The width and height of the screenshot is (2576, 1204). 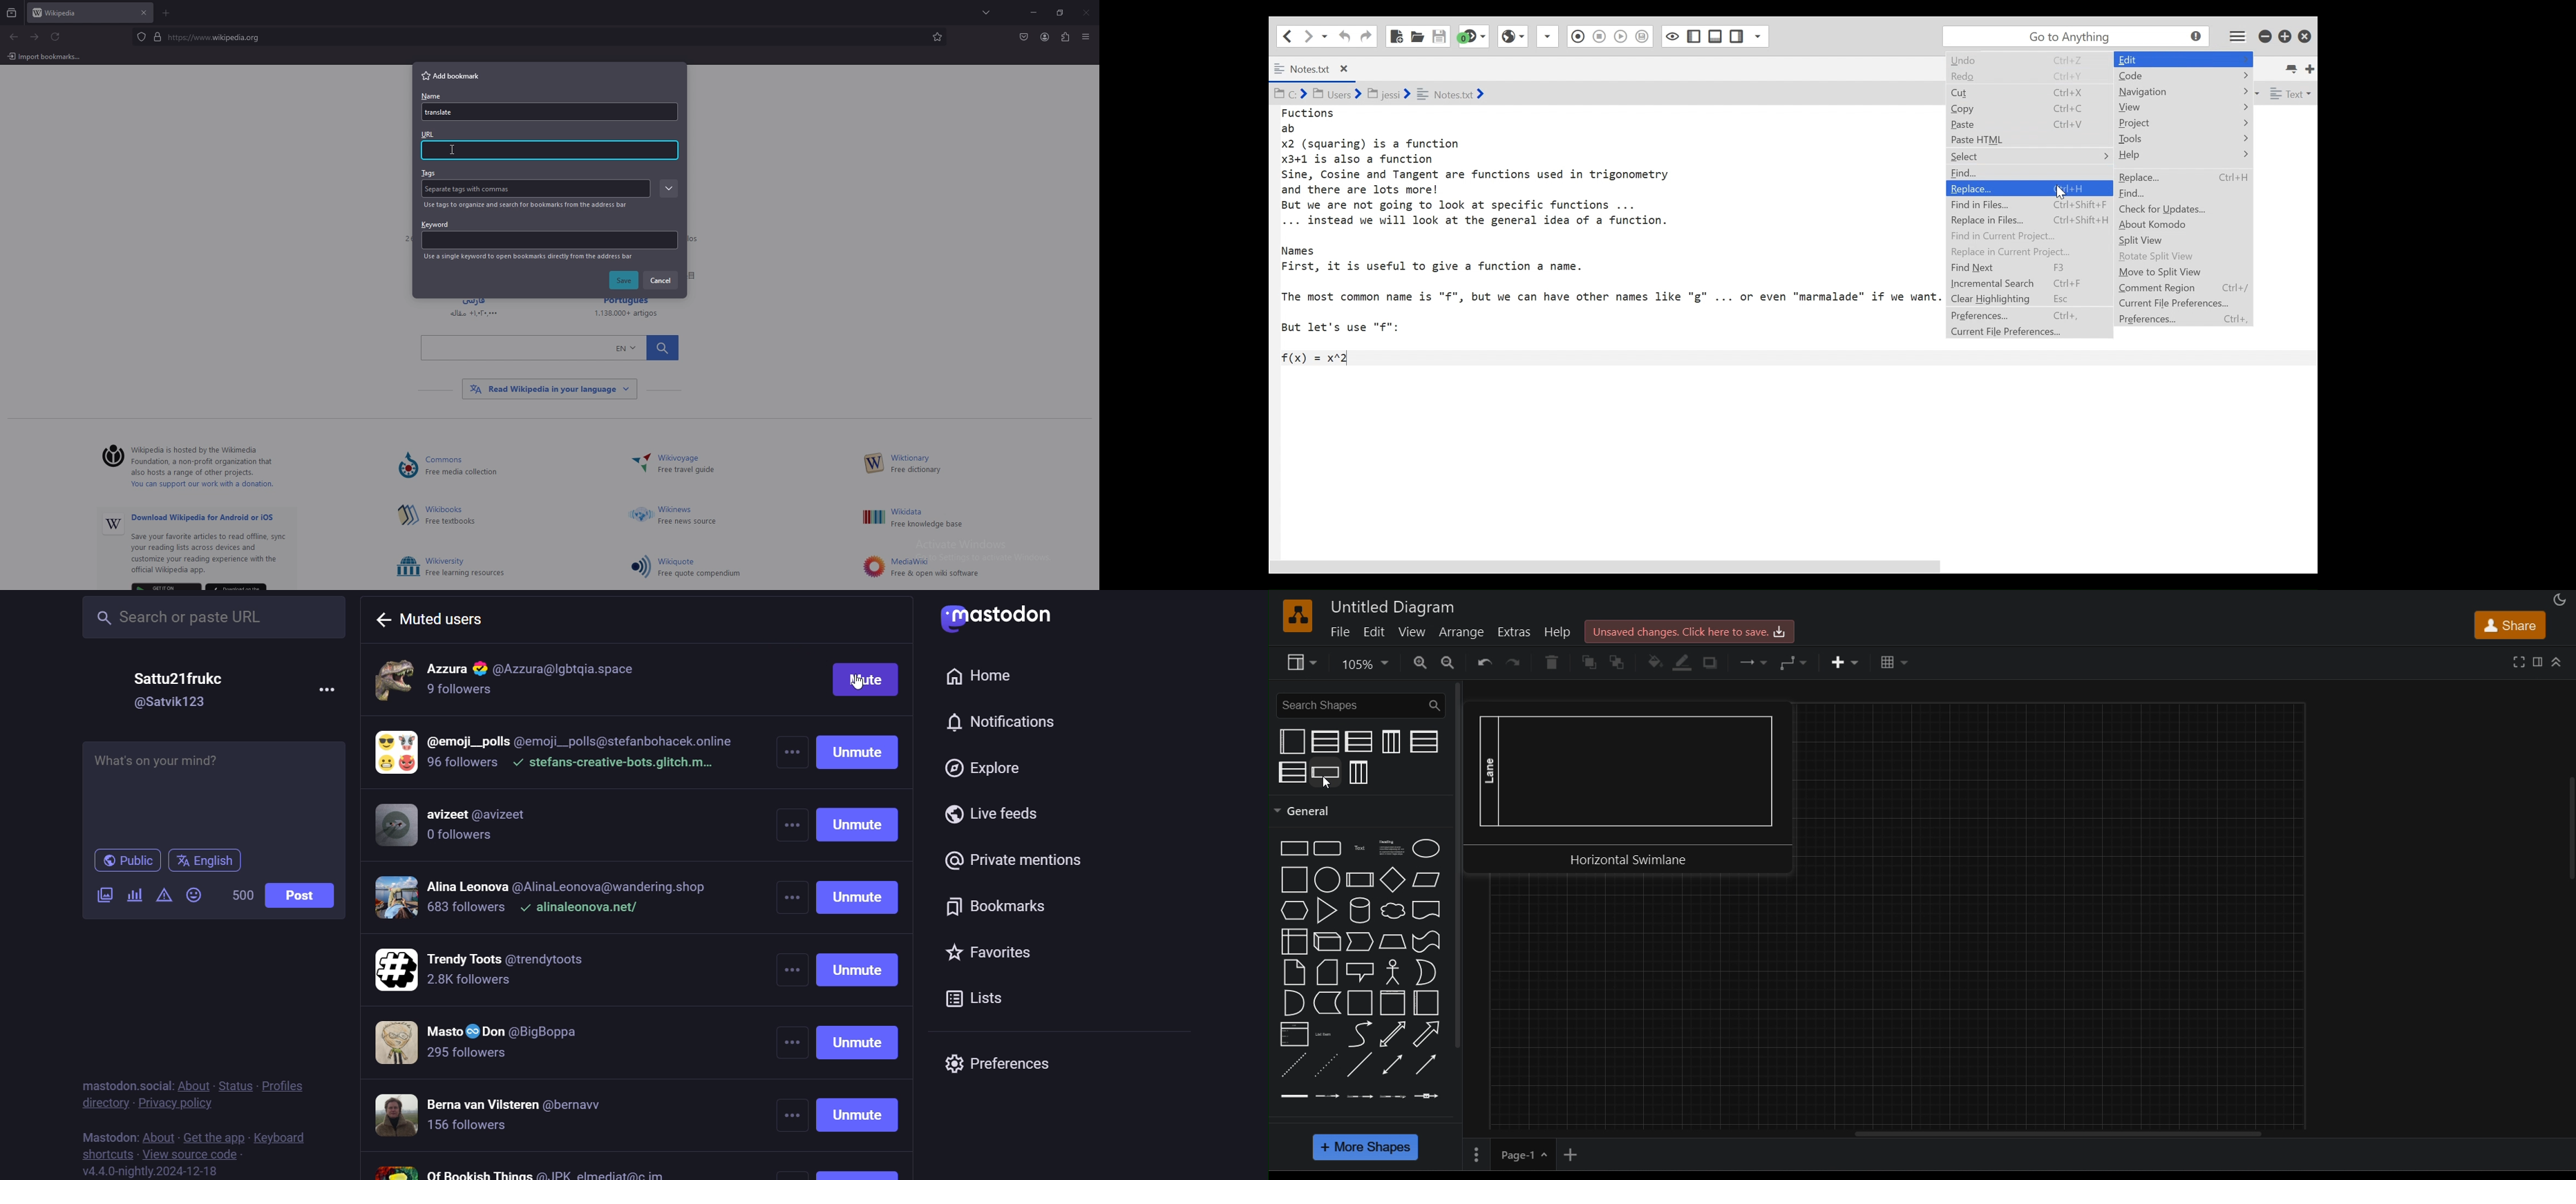 What do you see at coordinates (428, 173) in the screenshot?
I see `tags` at bounding box center [428, 173].